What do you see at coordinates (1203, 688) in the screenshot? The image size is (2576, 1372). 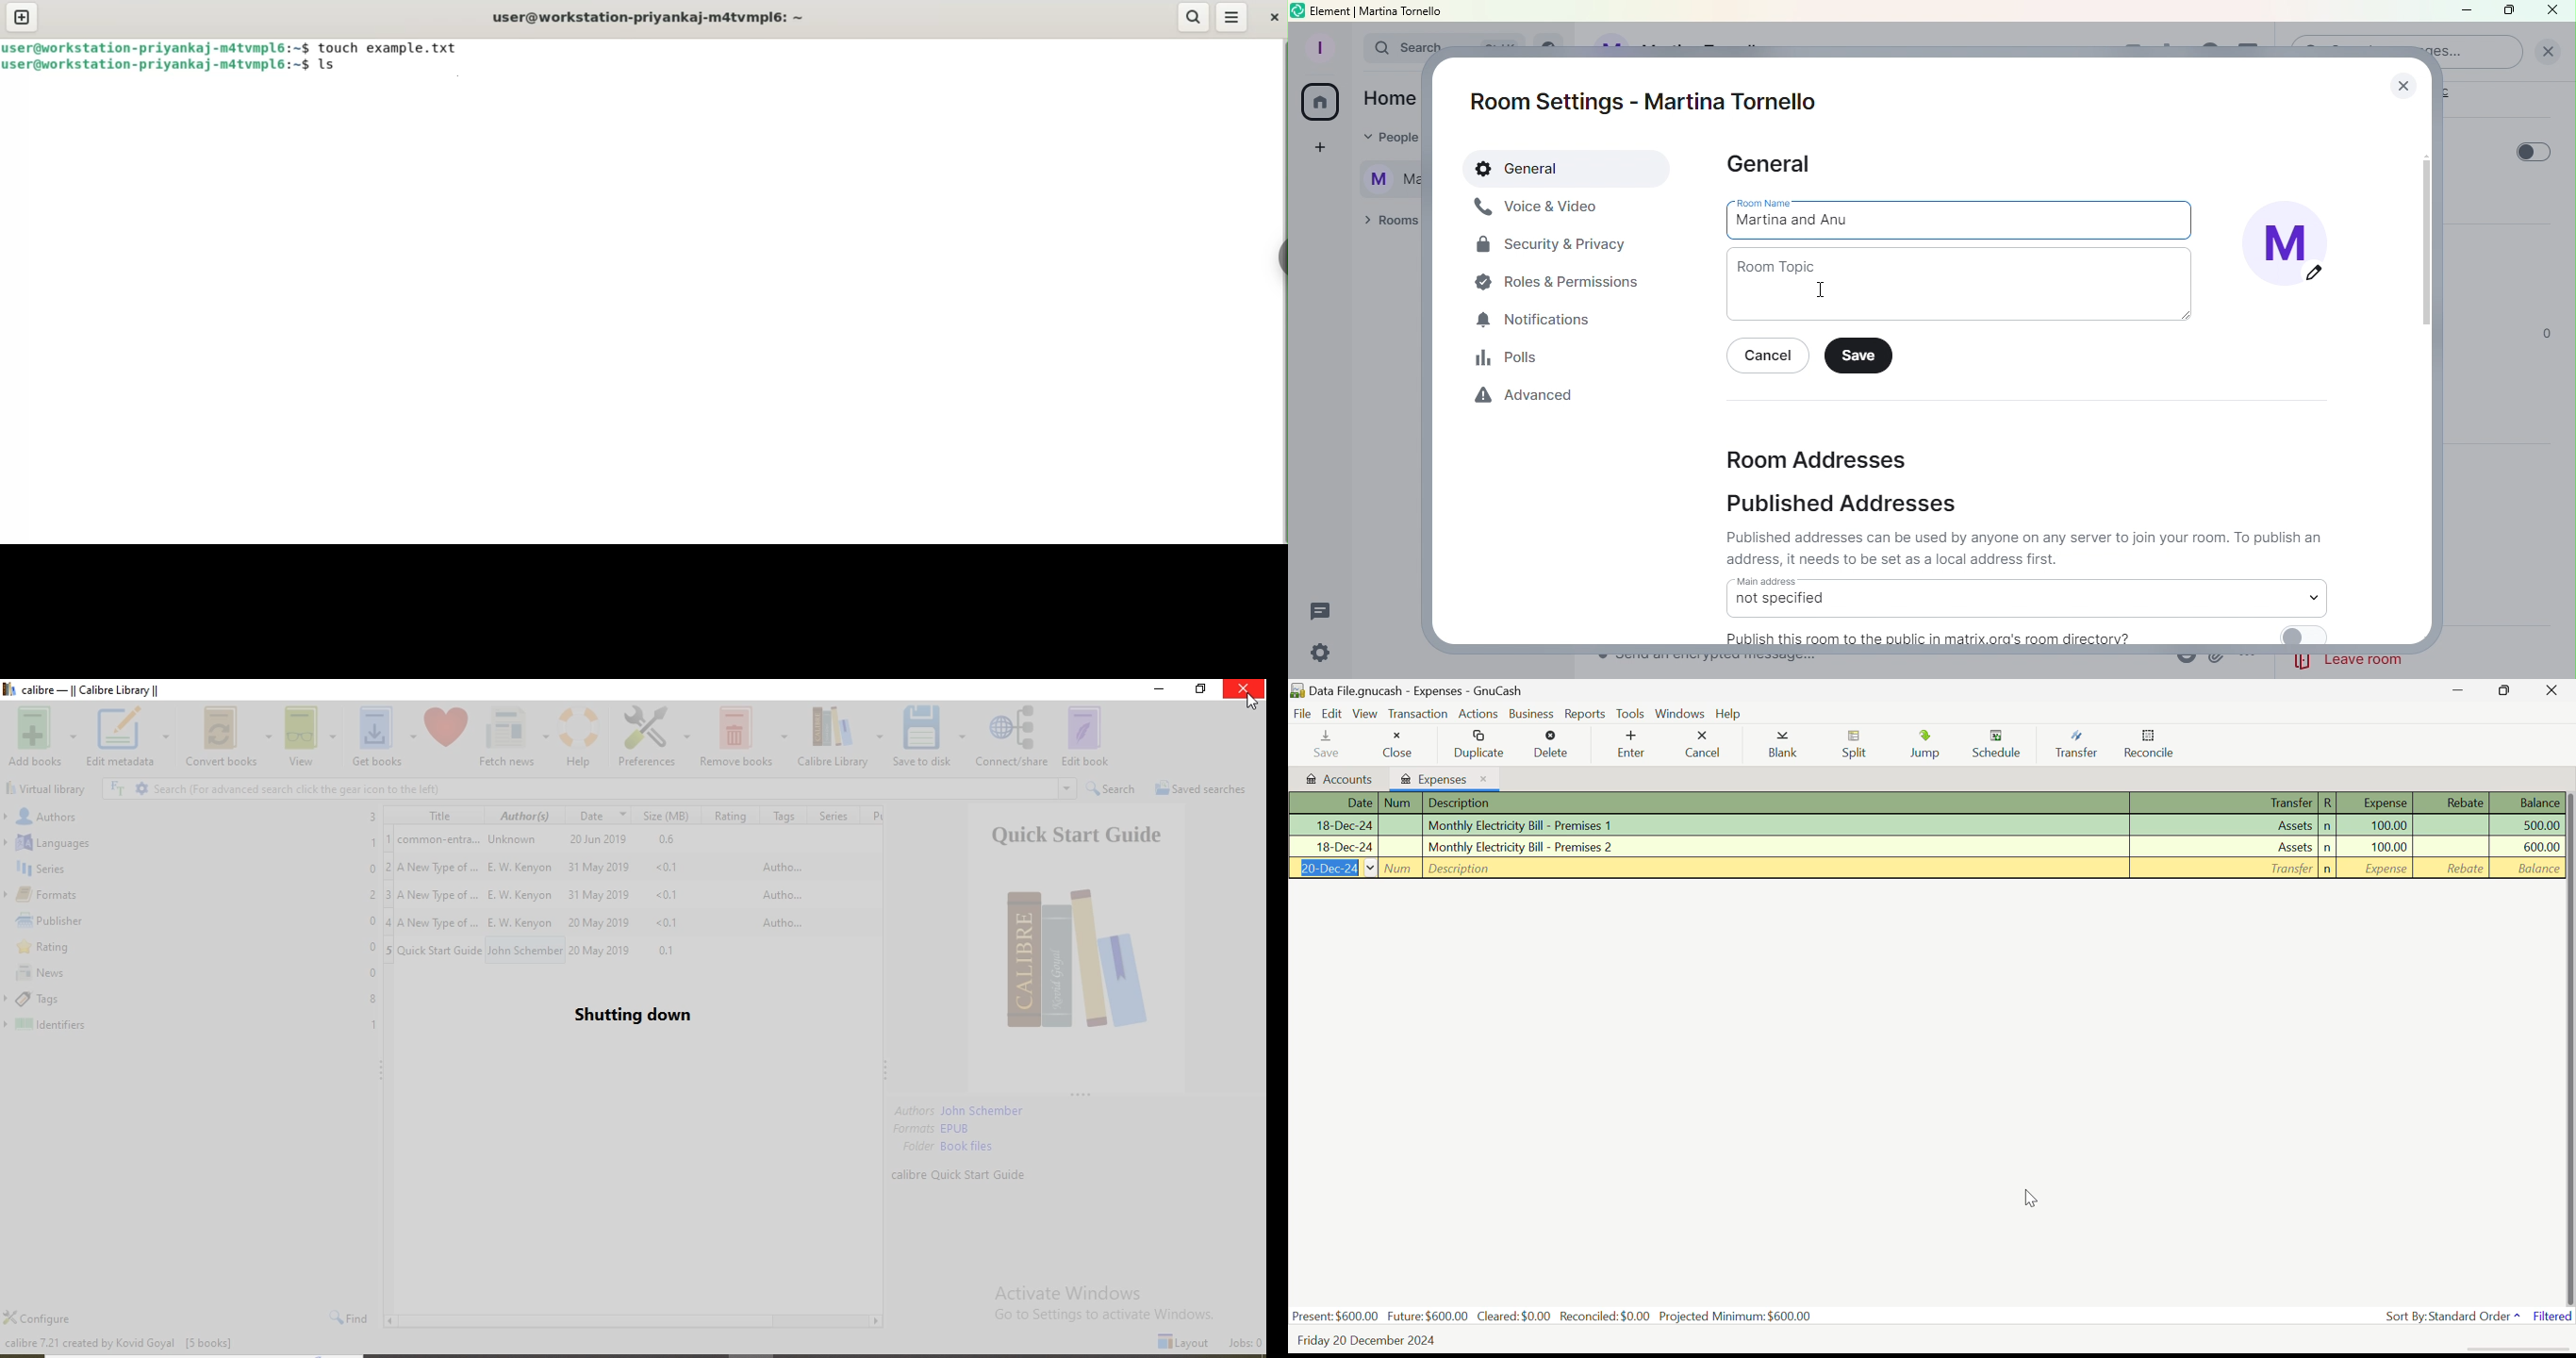 I see `Restore` at bounding box center [1203, 688].